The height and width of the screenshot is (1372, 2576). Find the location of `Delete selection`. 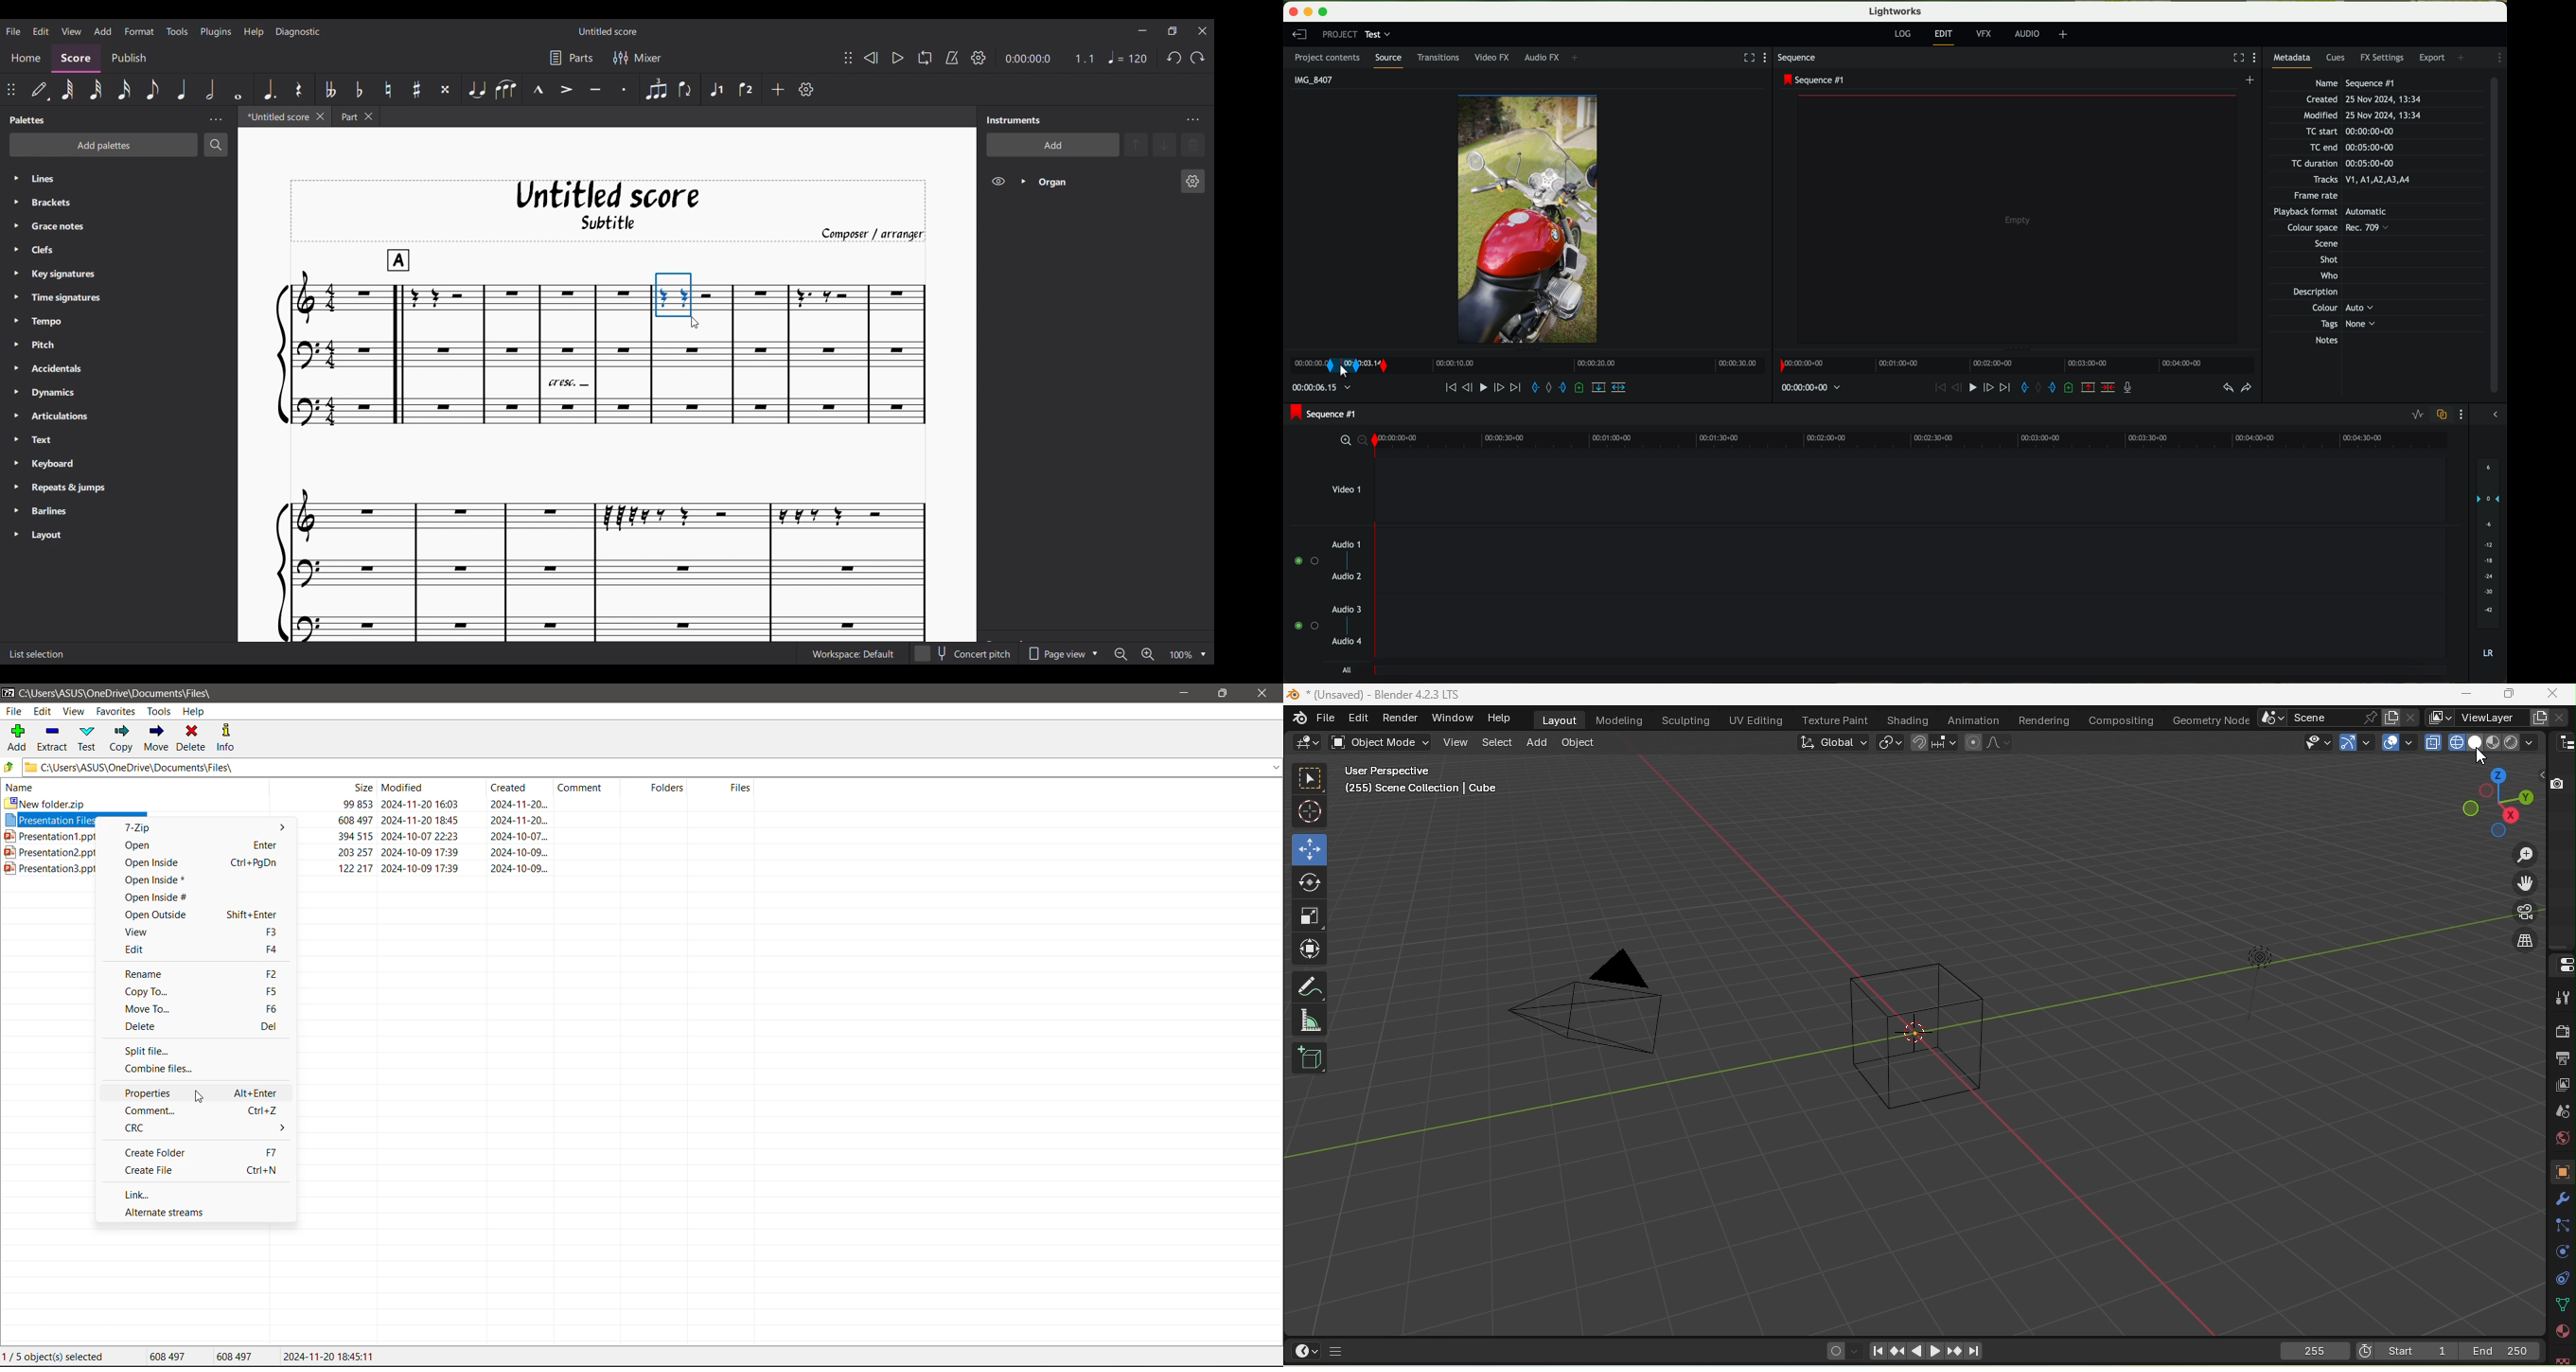

Delete selection is located at coordinates (1194, 145).